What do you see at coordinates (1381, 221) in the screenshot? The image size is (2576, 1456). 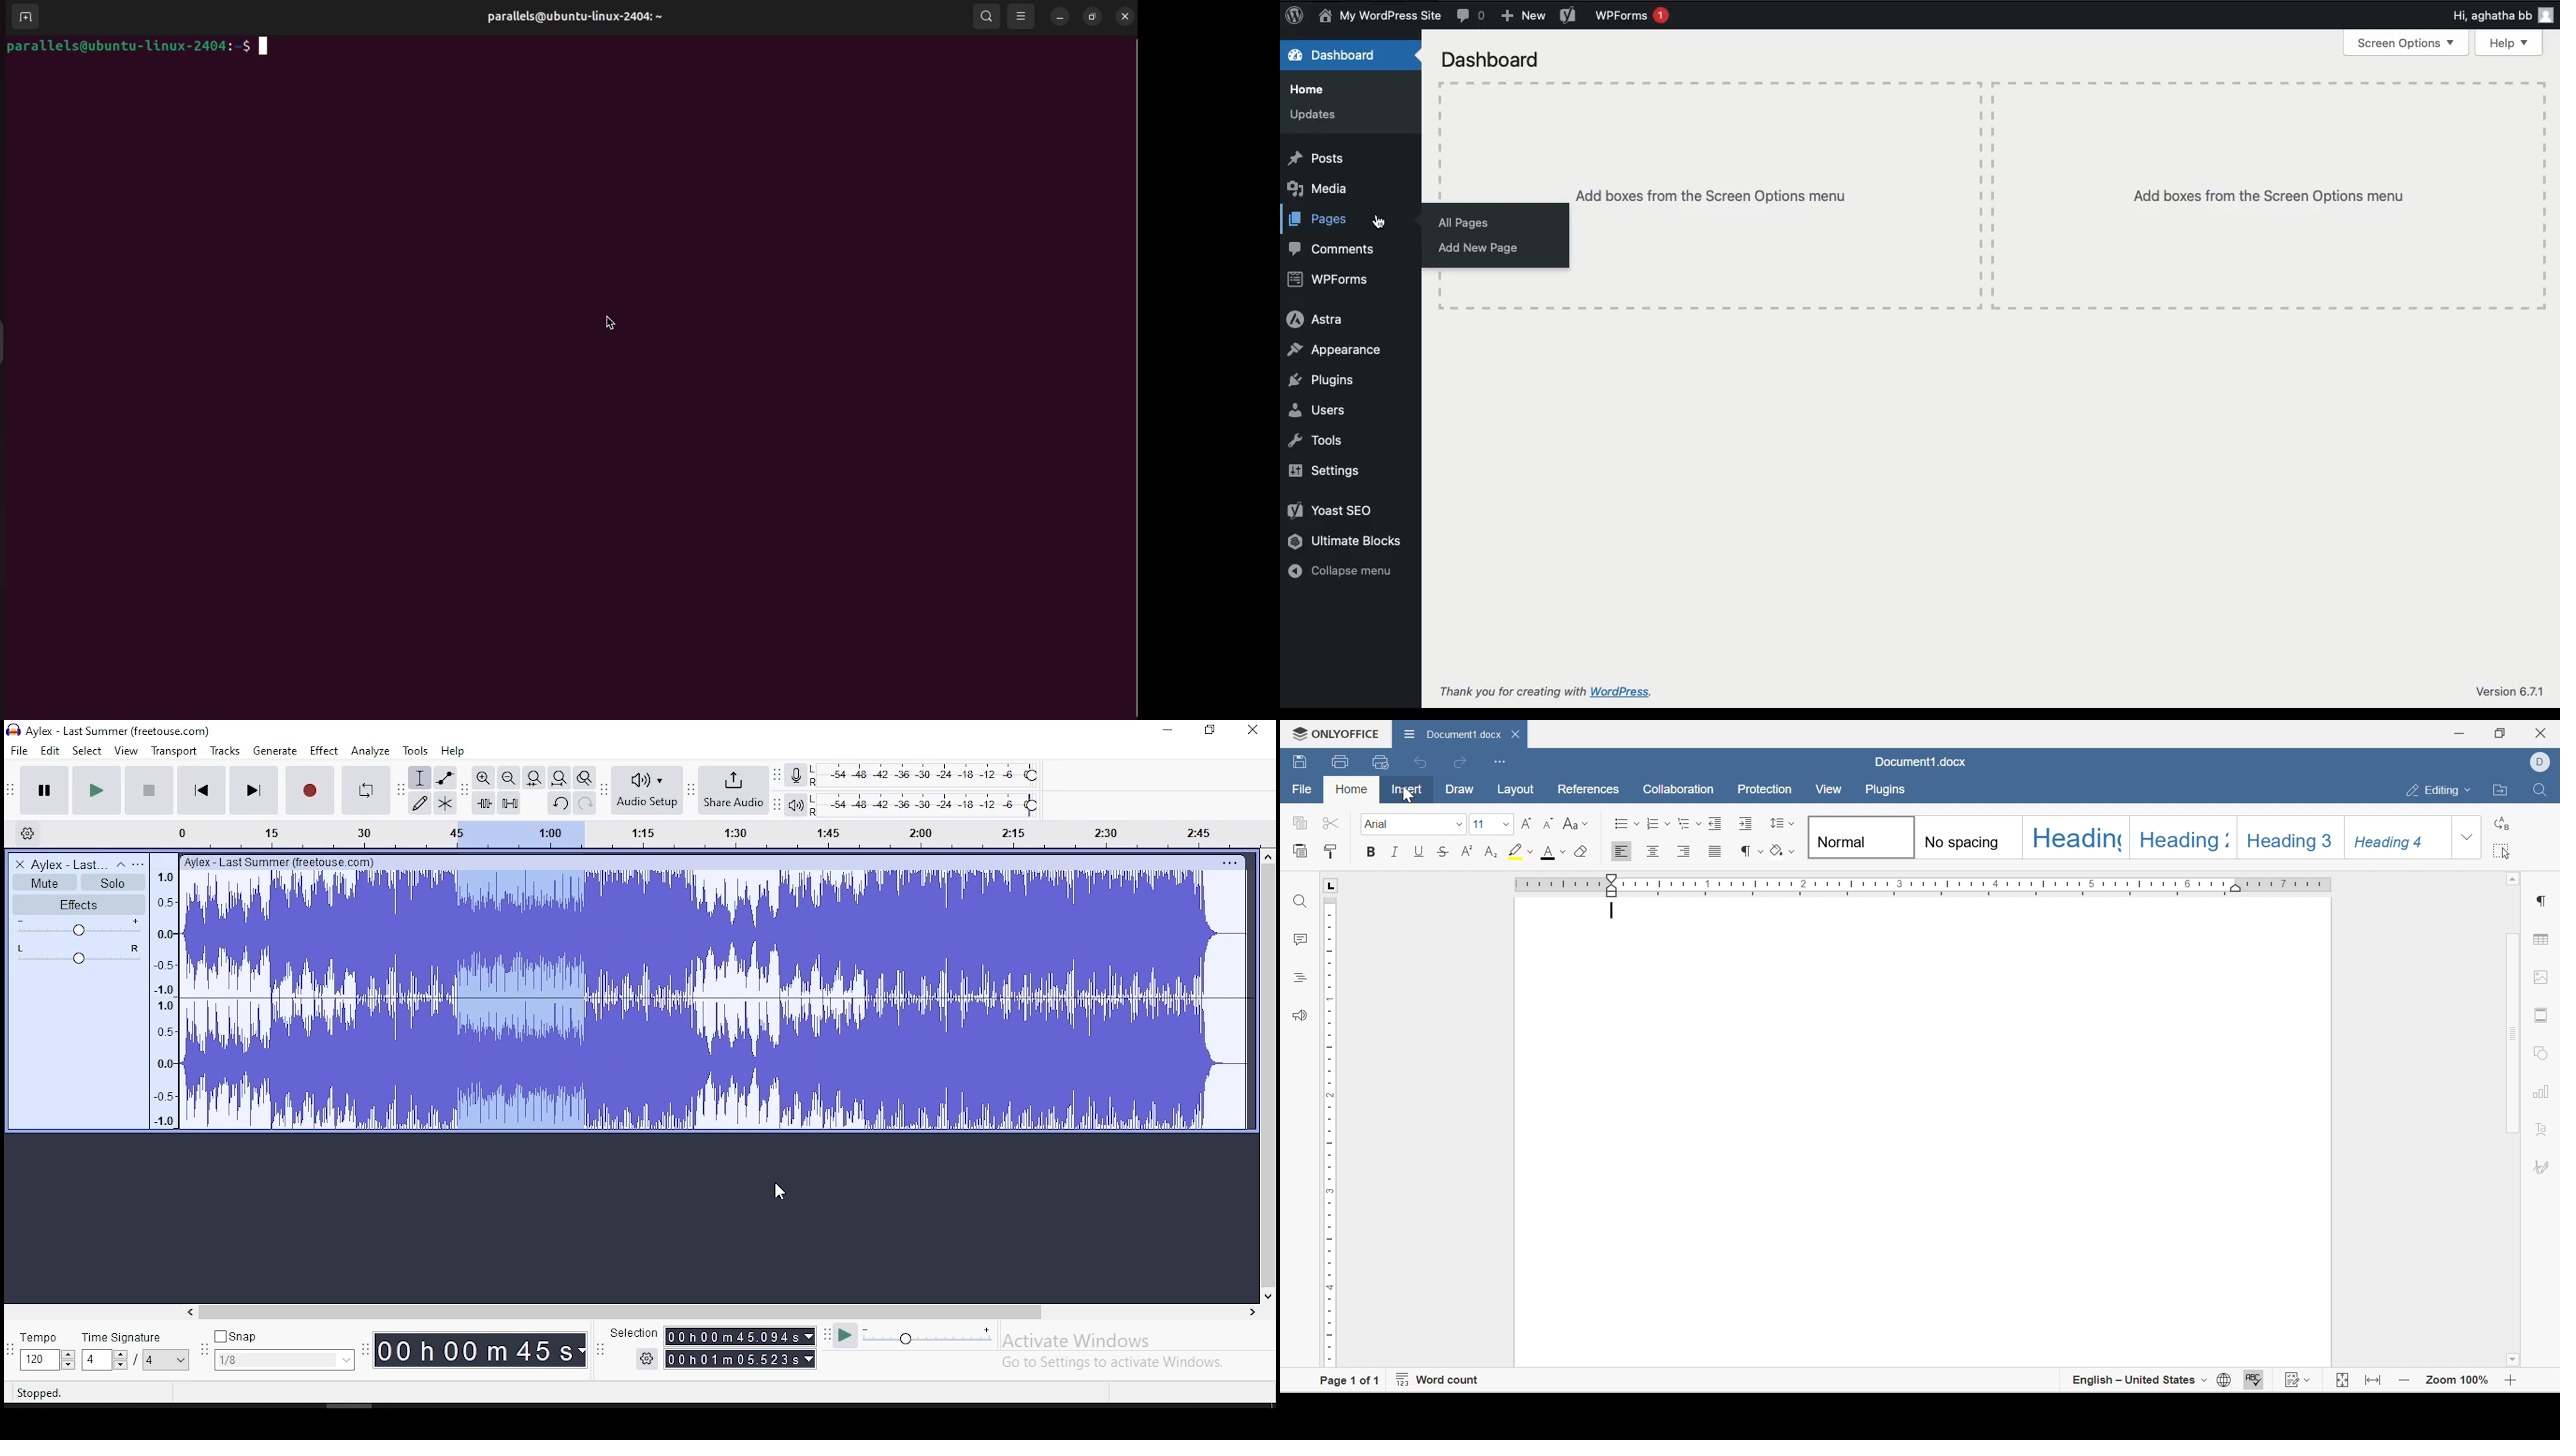 I see `cursor` at bounding box center [1381, 221].